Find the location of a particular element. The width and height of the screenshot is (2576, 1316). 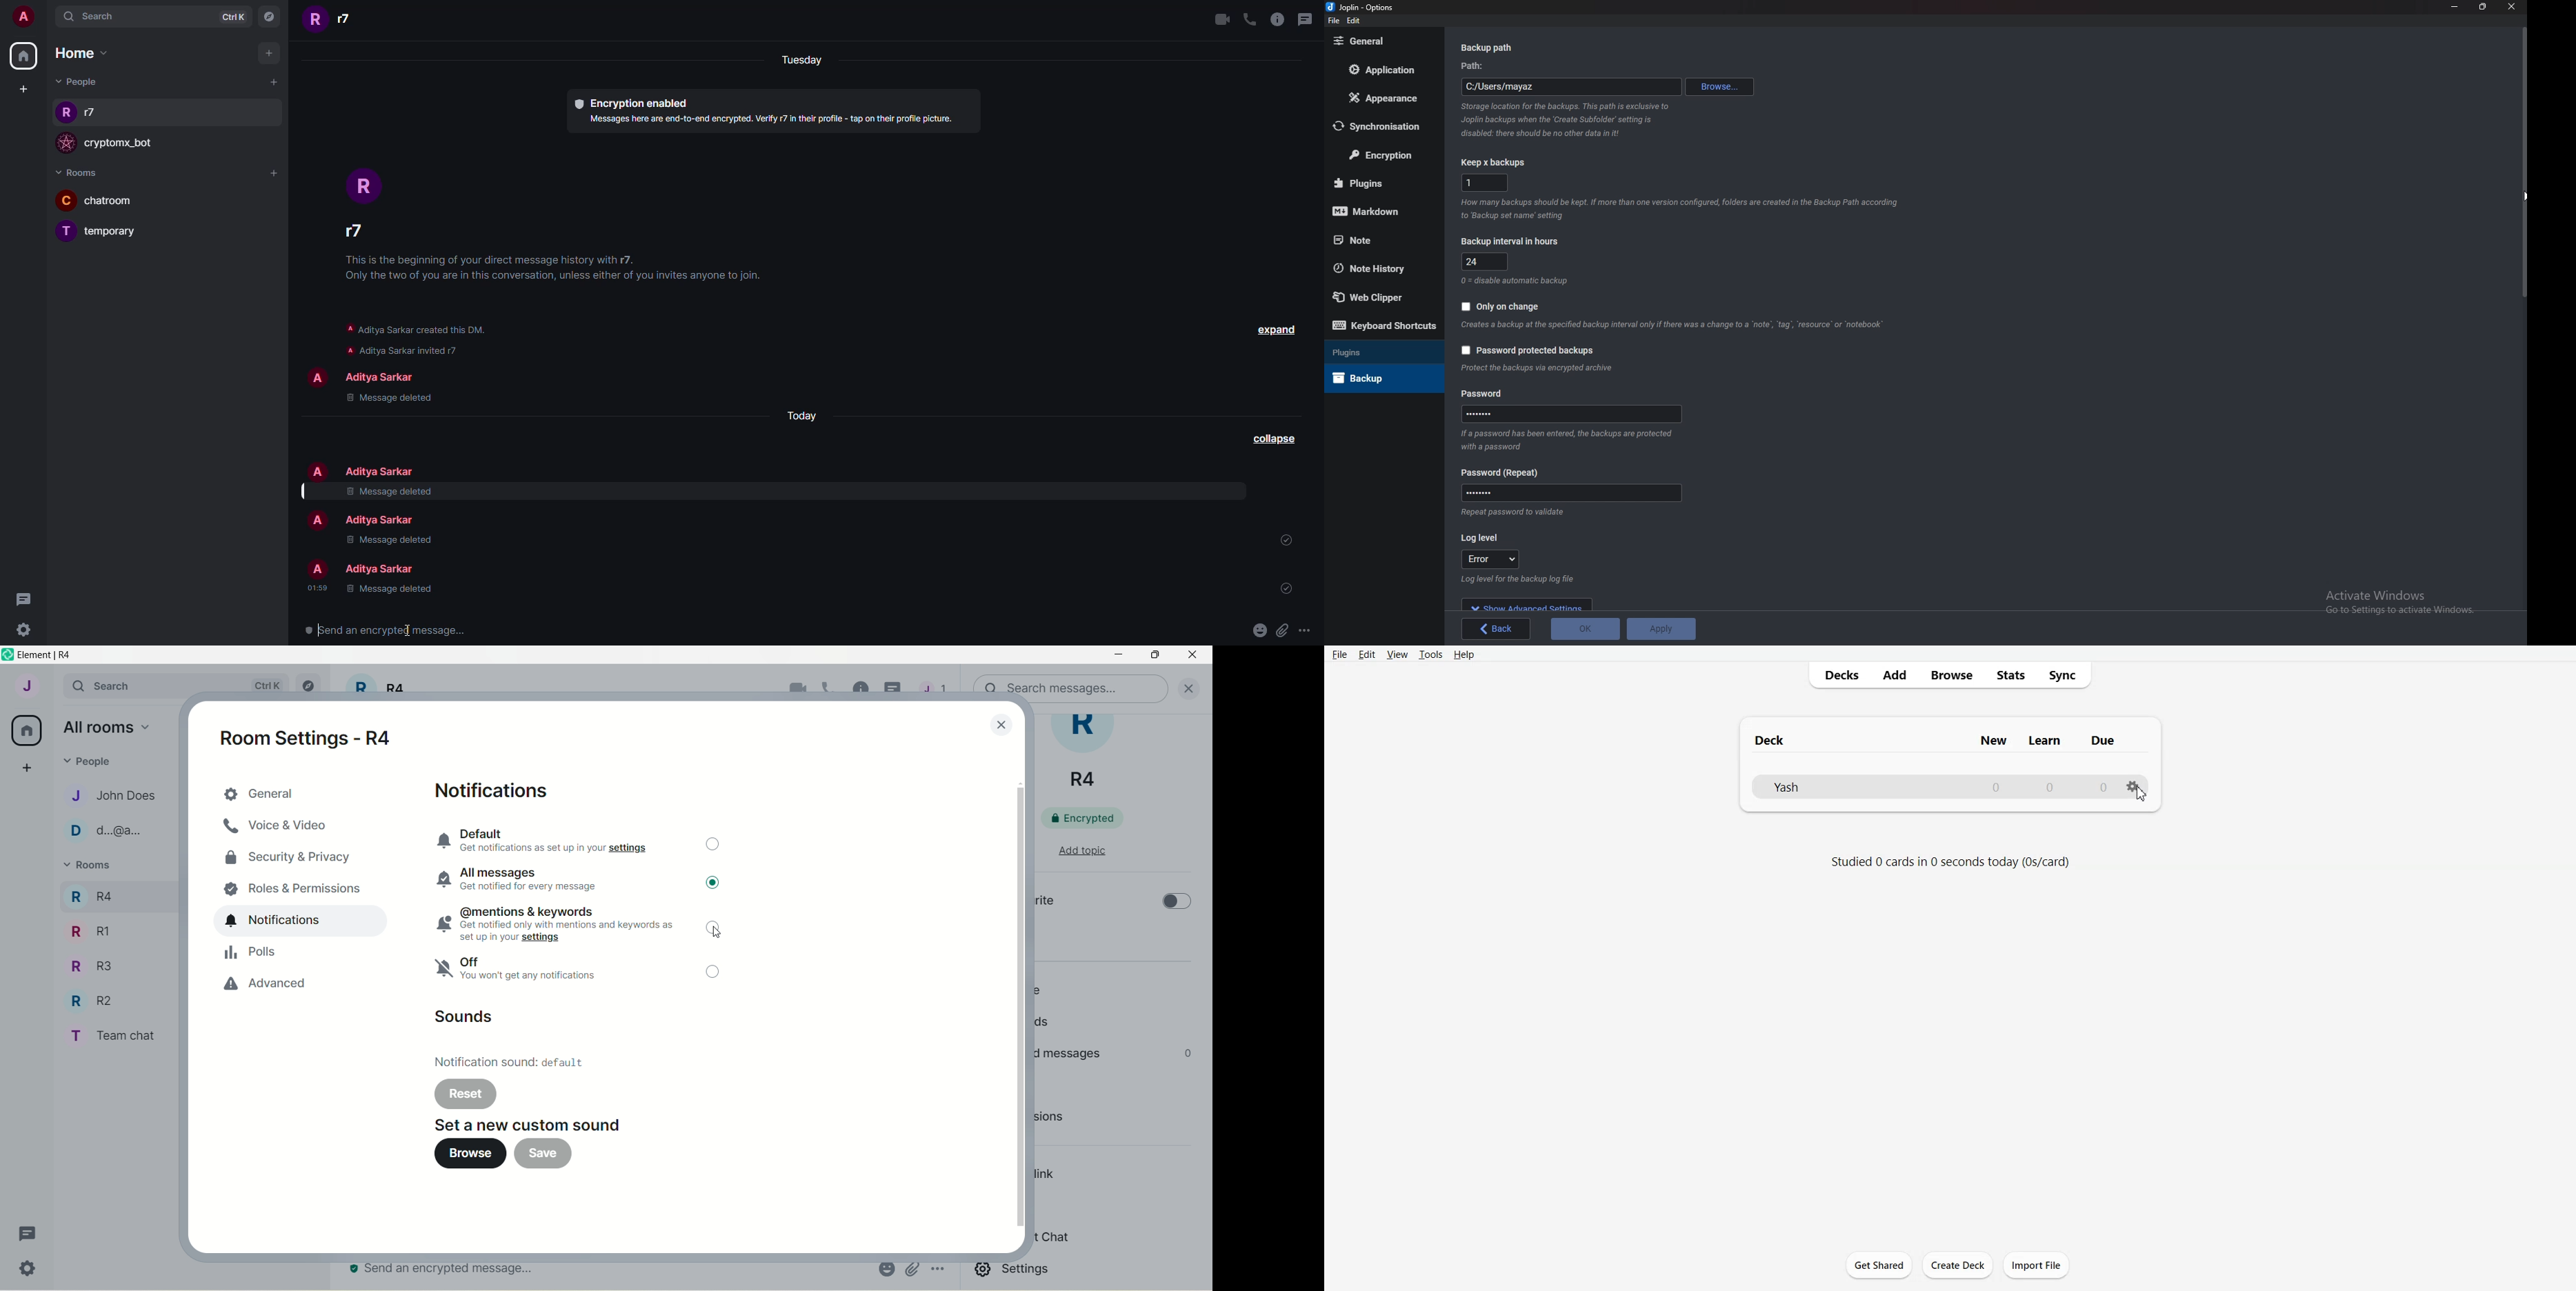

Cursor is located at coordinates (724, 935).